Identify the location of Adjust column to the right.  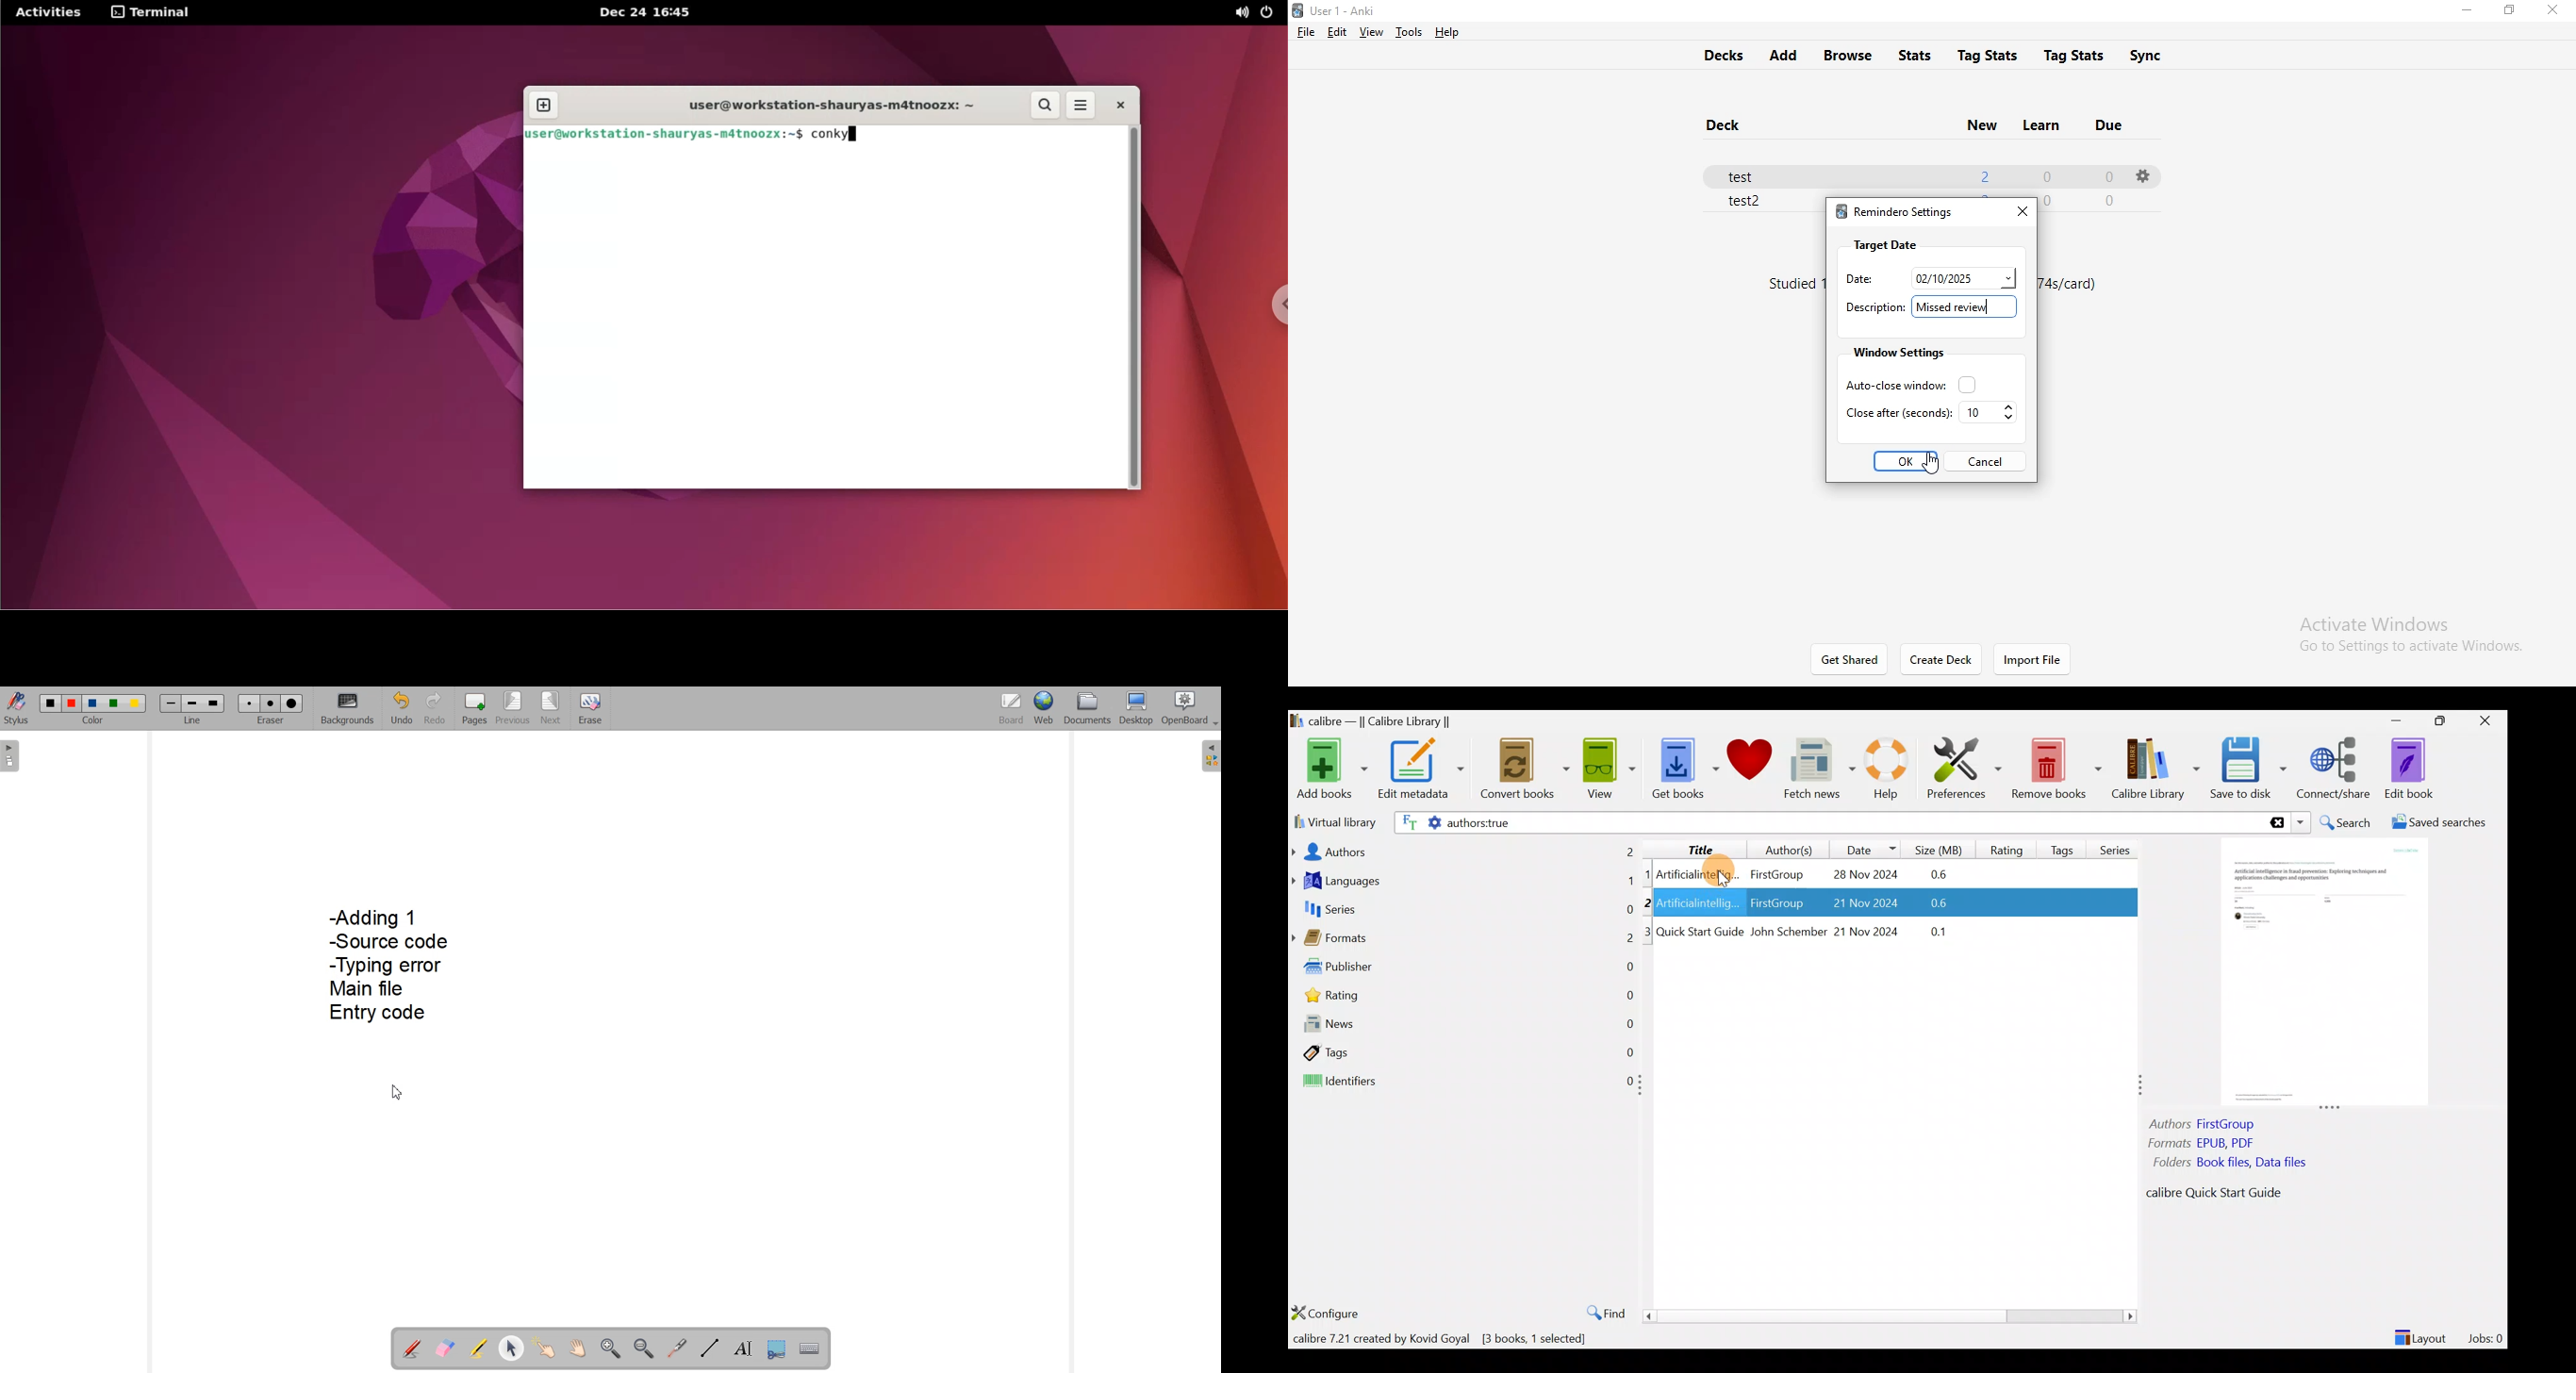
(2142, 1086).